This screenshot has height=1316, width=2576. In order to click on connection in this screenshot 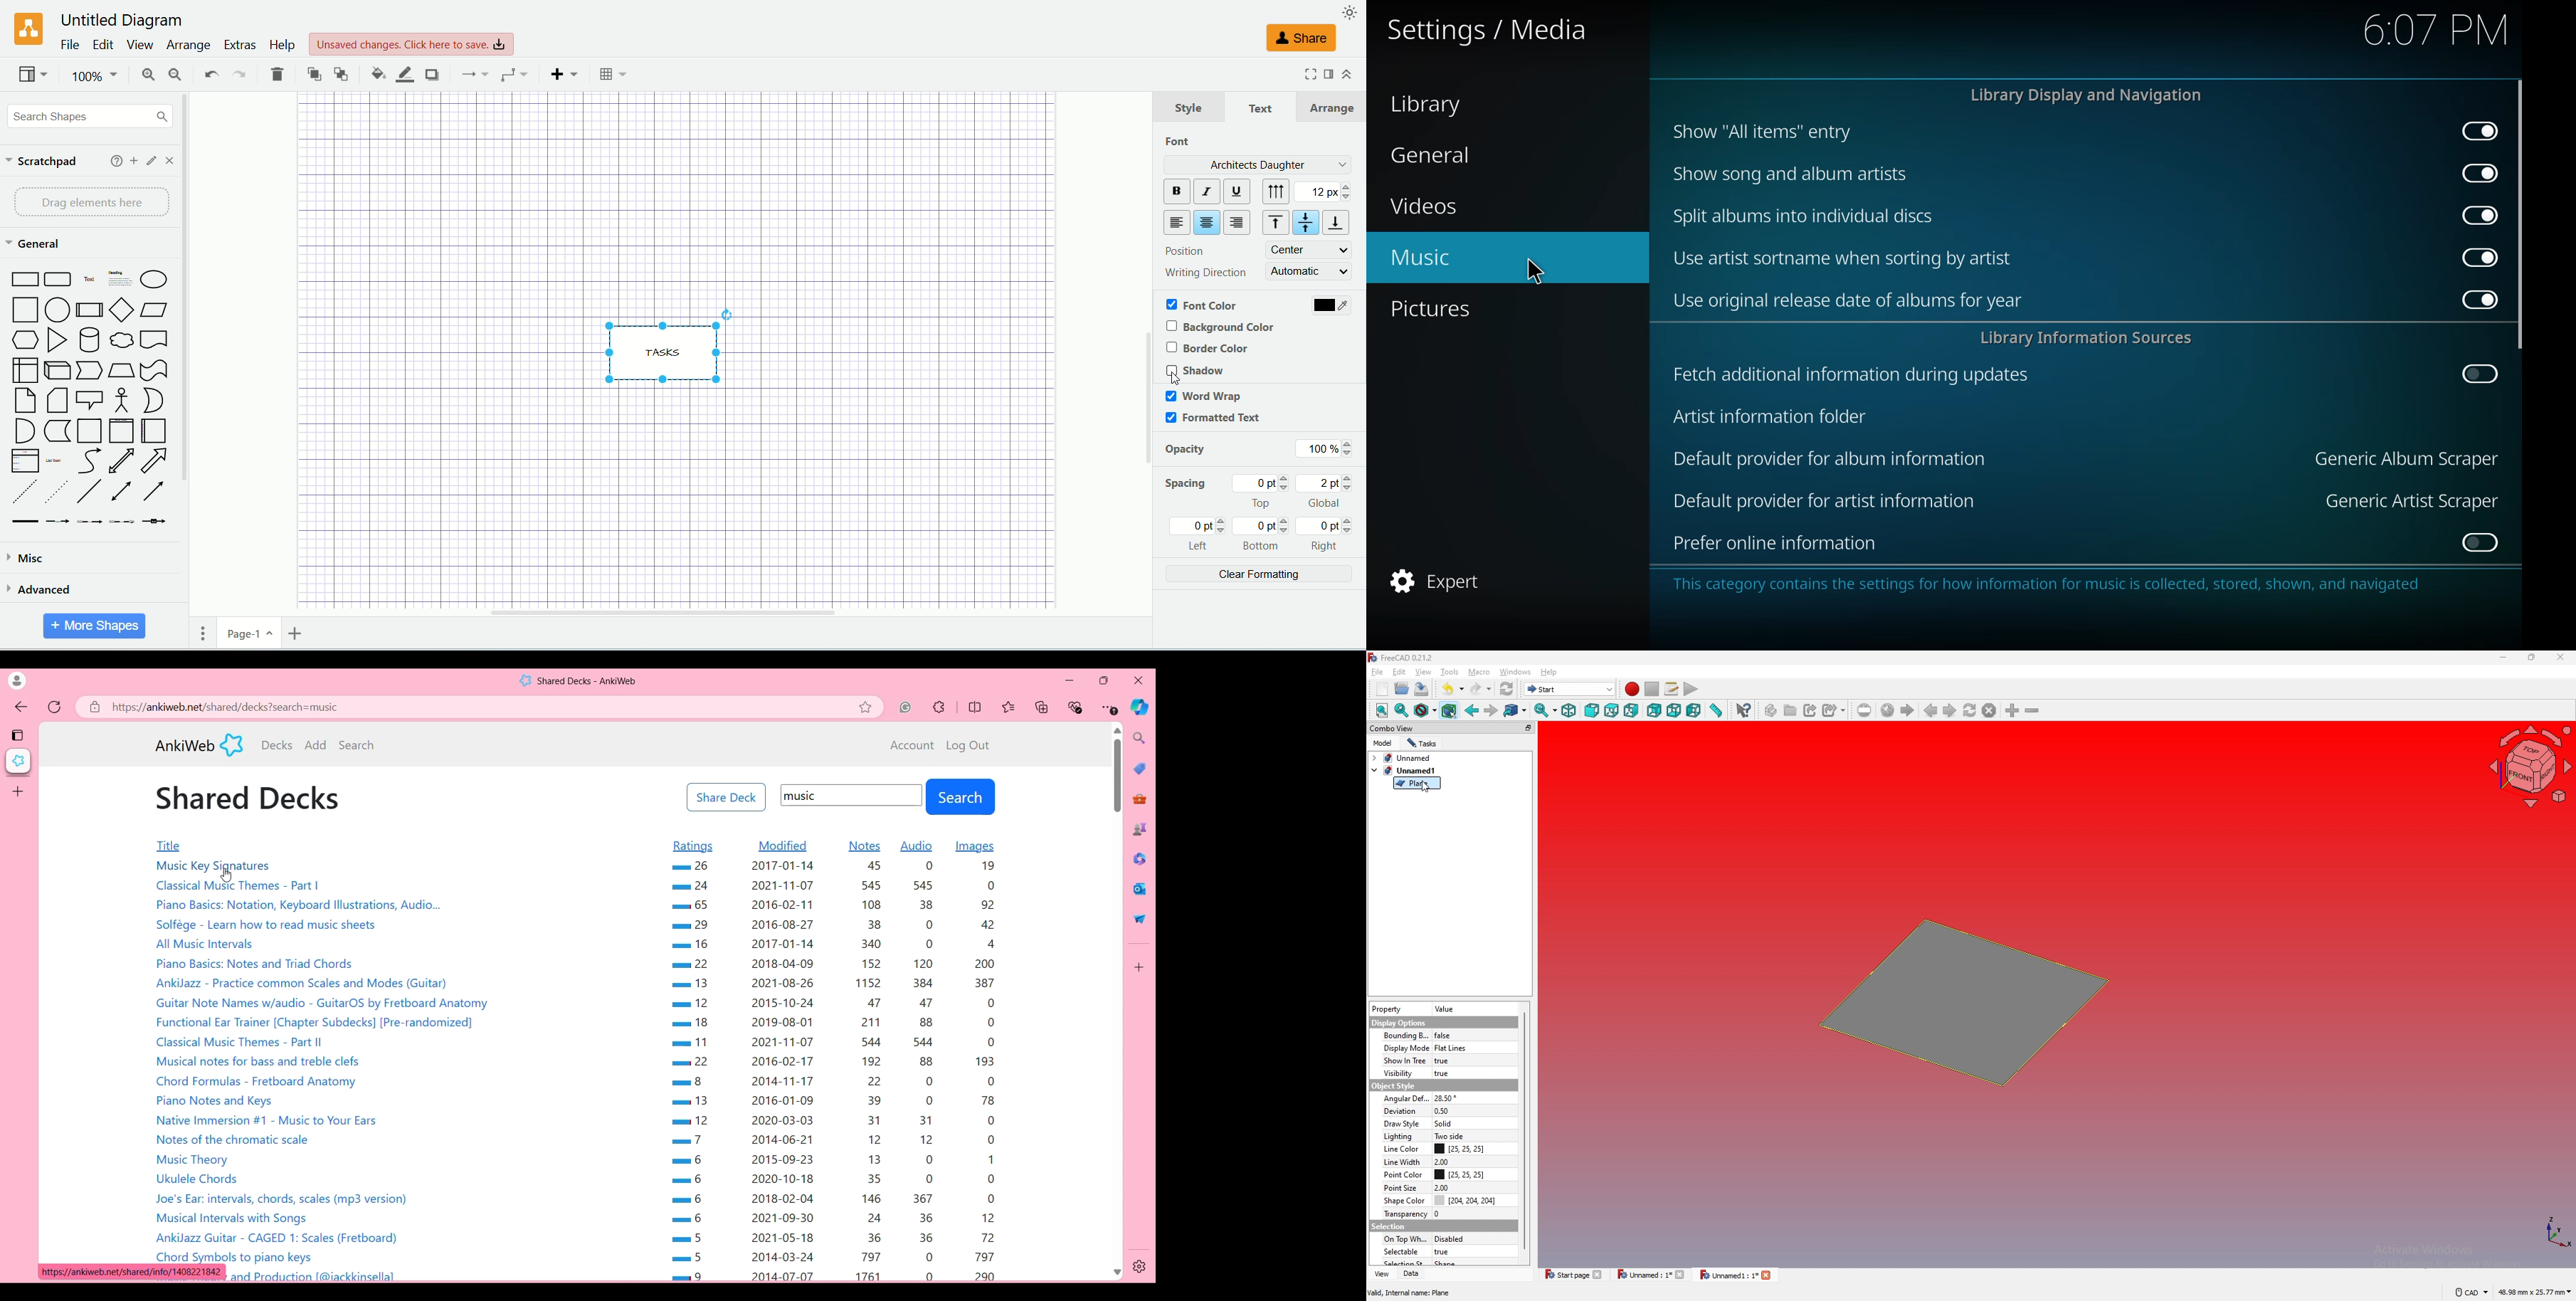, I will do `click(470, 74)`.